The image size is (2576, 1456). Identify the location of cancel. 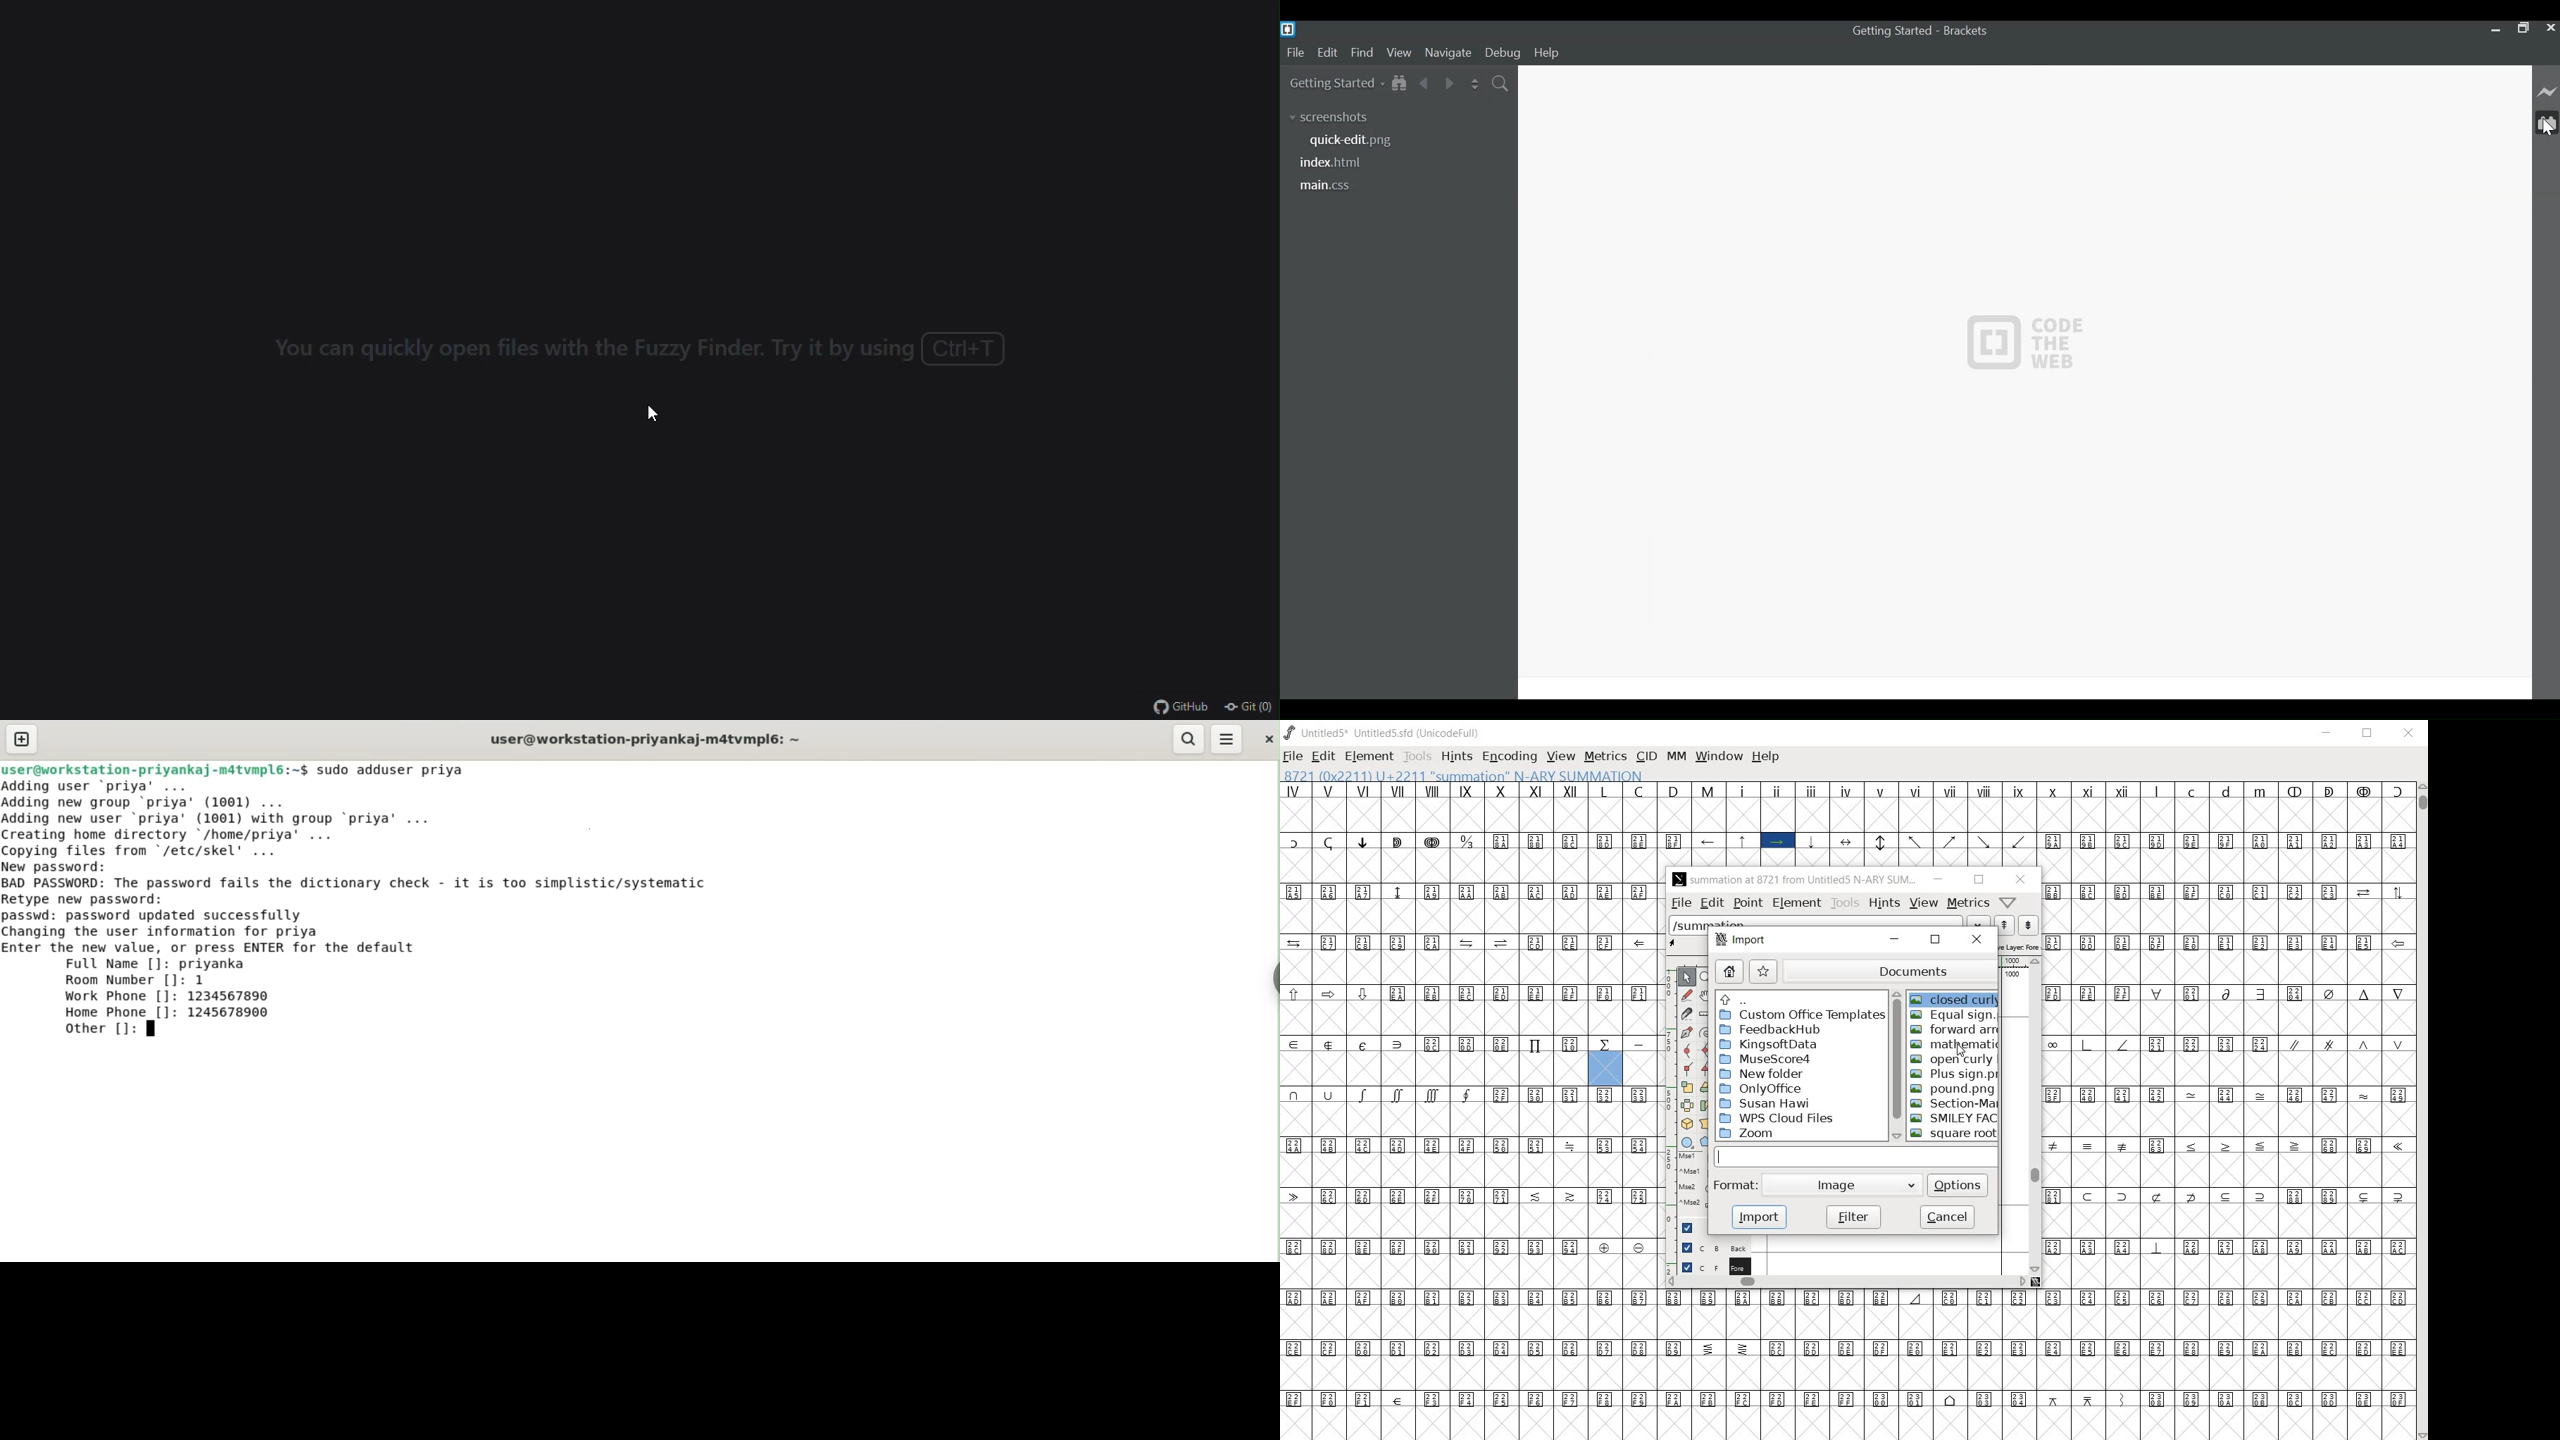
(1948, 1217).